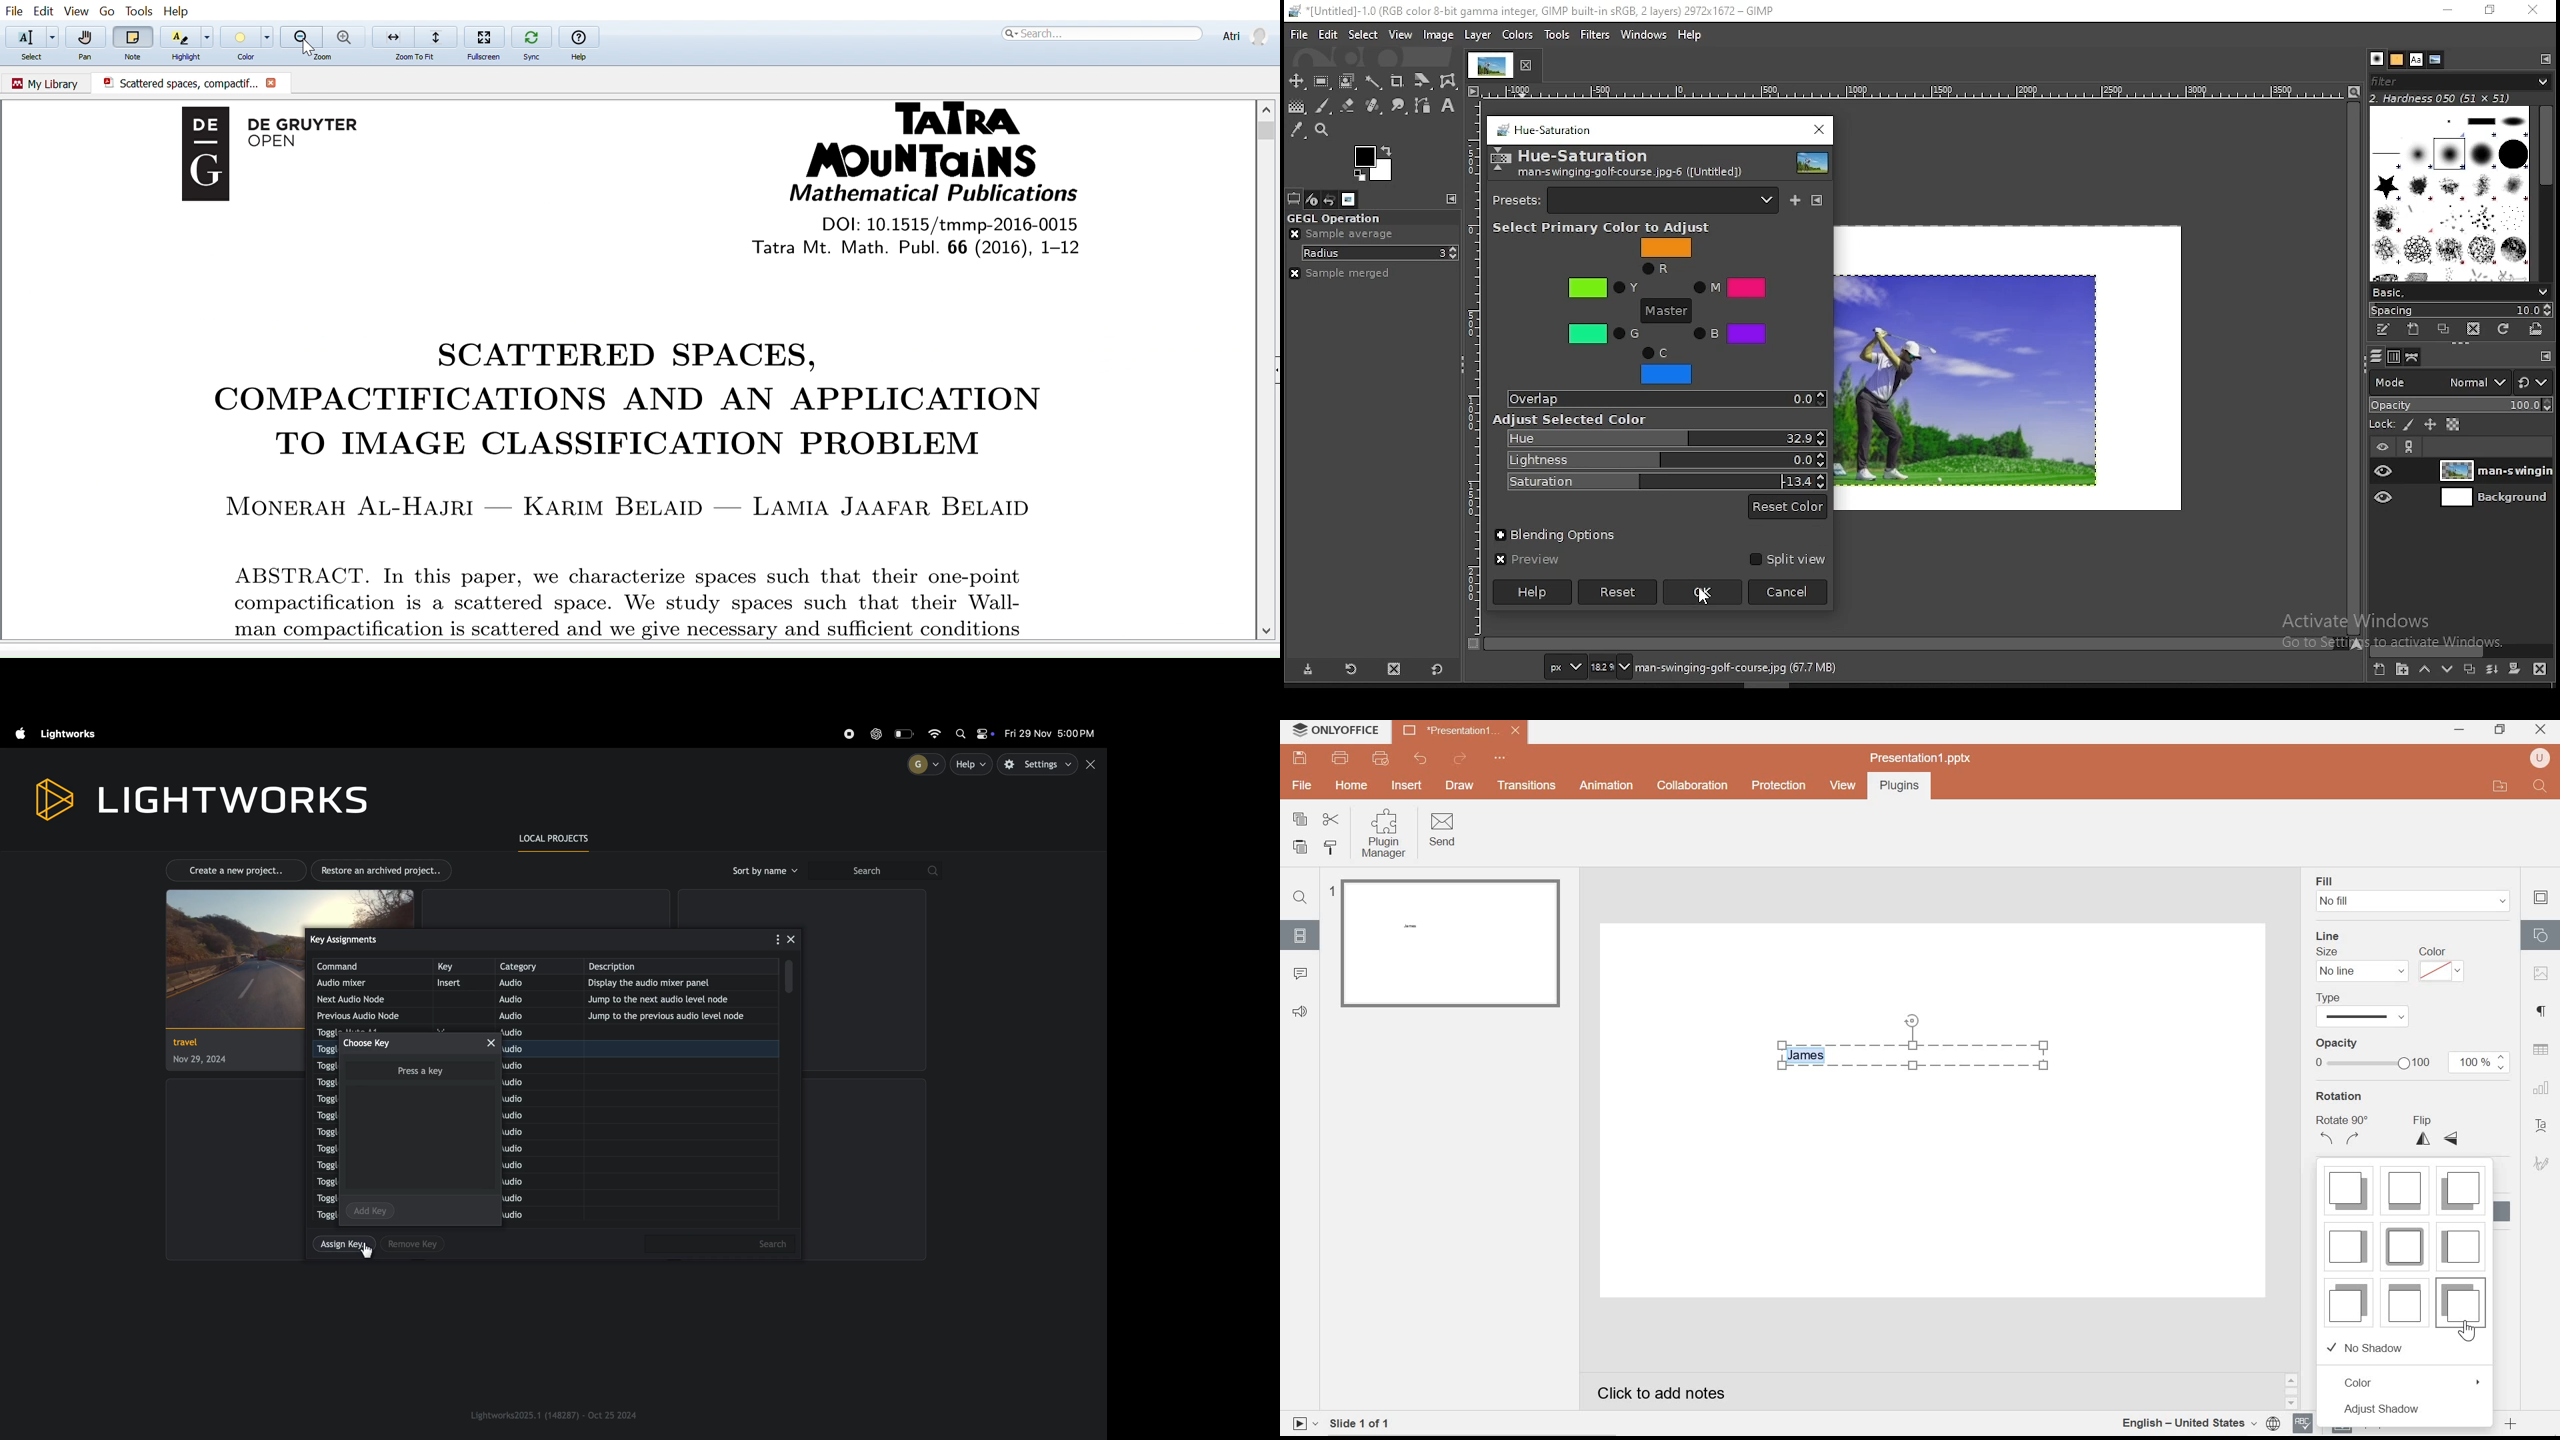  Describe the element at coordinates (413, 36) in the screenshot. I see `Zoom to fit` at that location.